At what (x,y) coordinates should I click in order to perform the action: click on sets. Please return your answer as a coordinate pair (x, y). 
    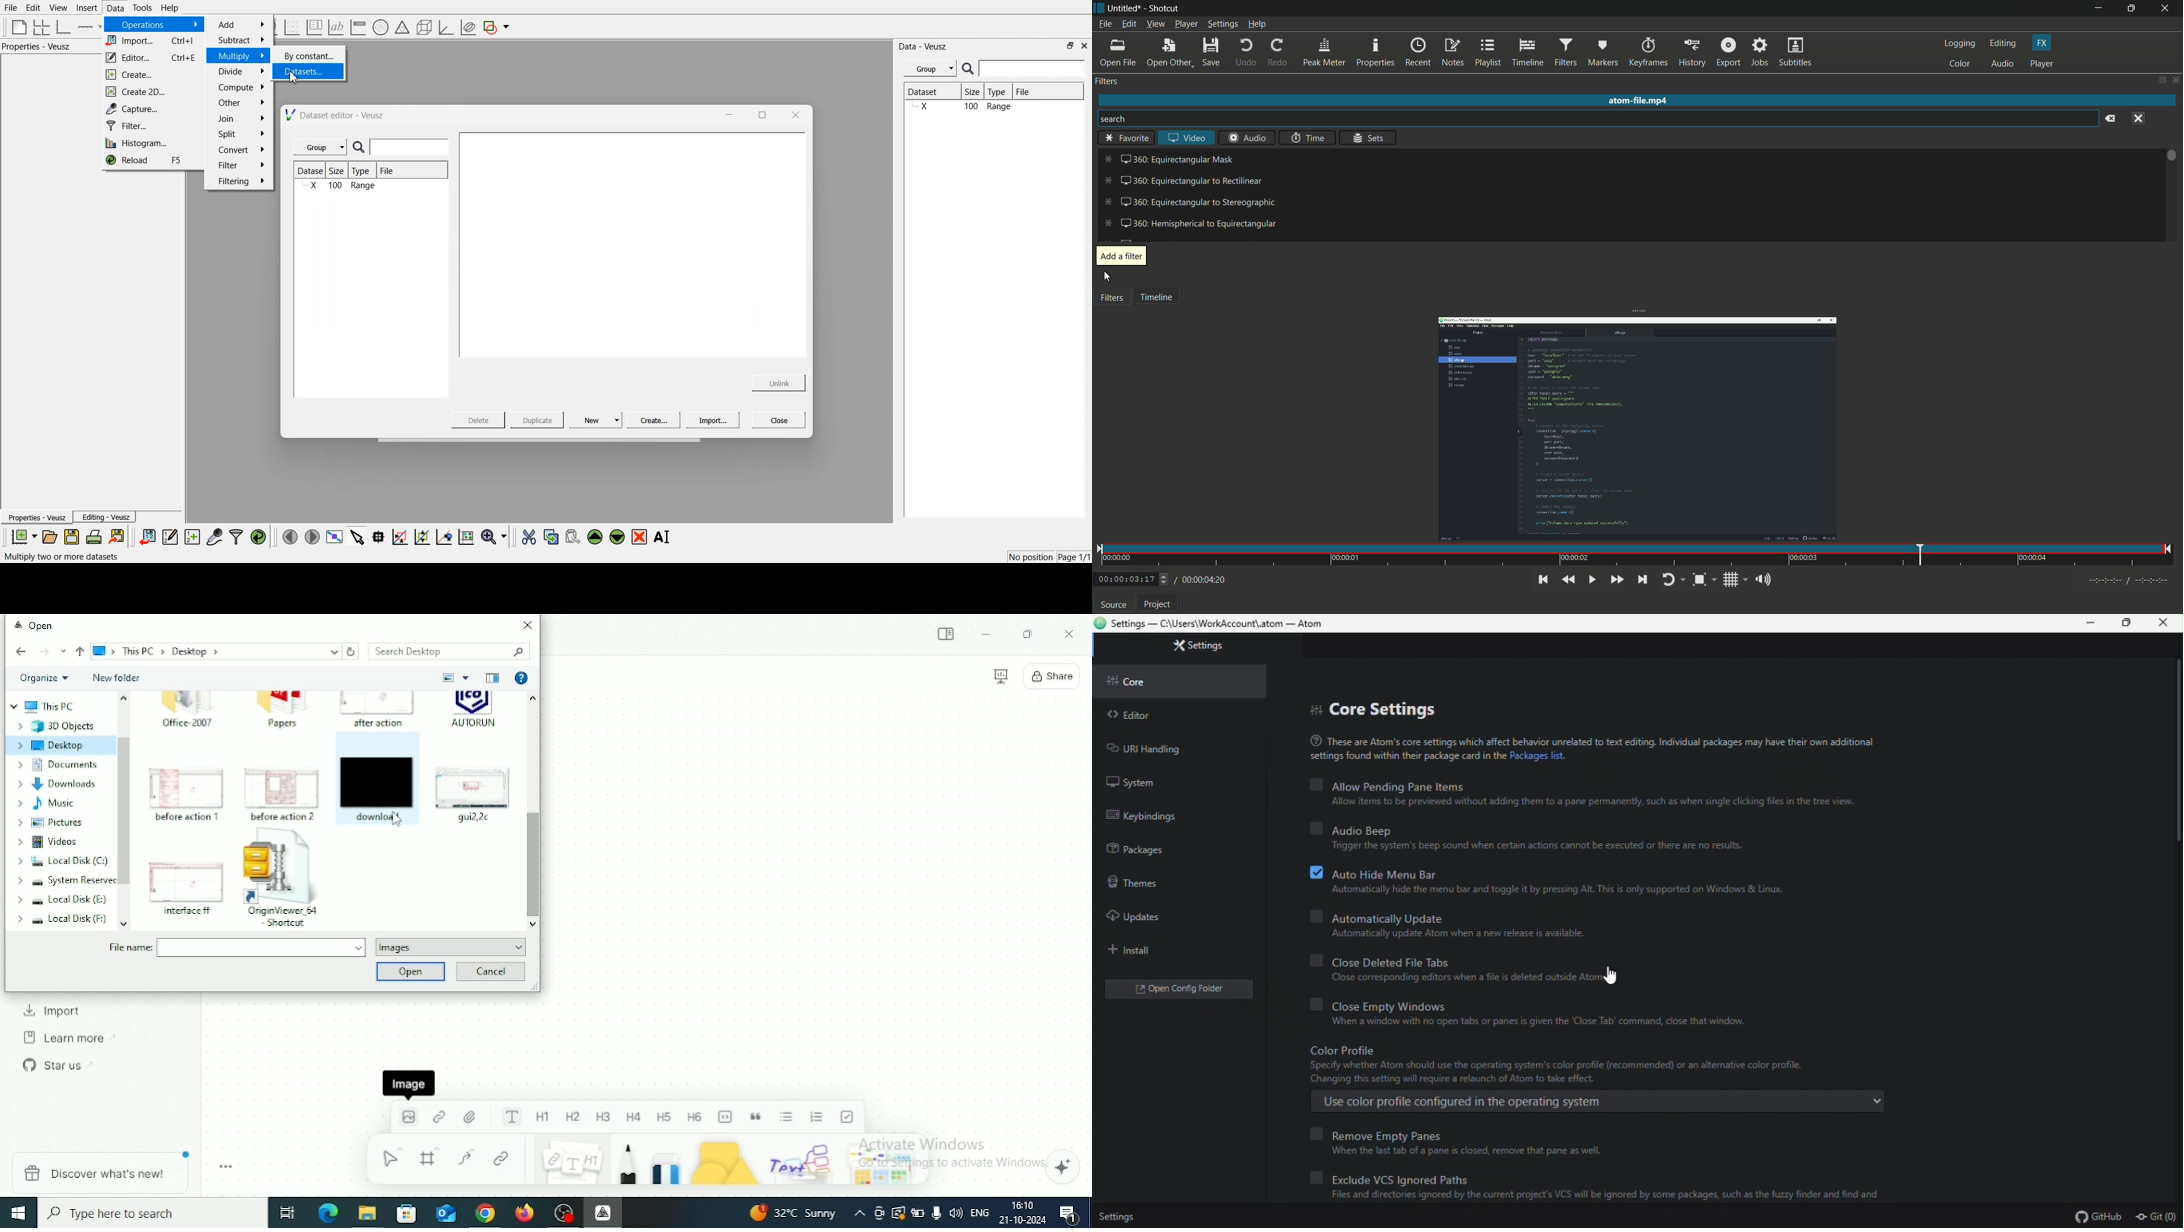
    Looking at the image, I should click on (1368, 137).